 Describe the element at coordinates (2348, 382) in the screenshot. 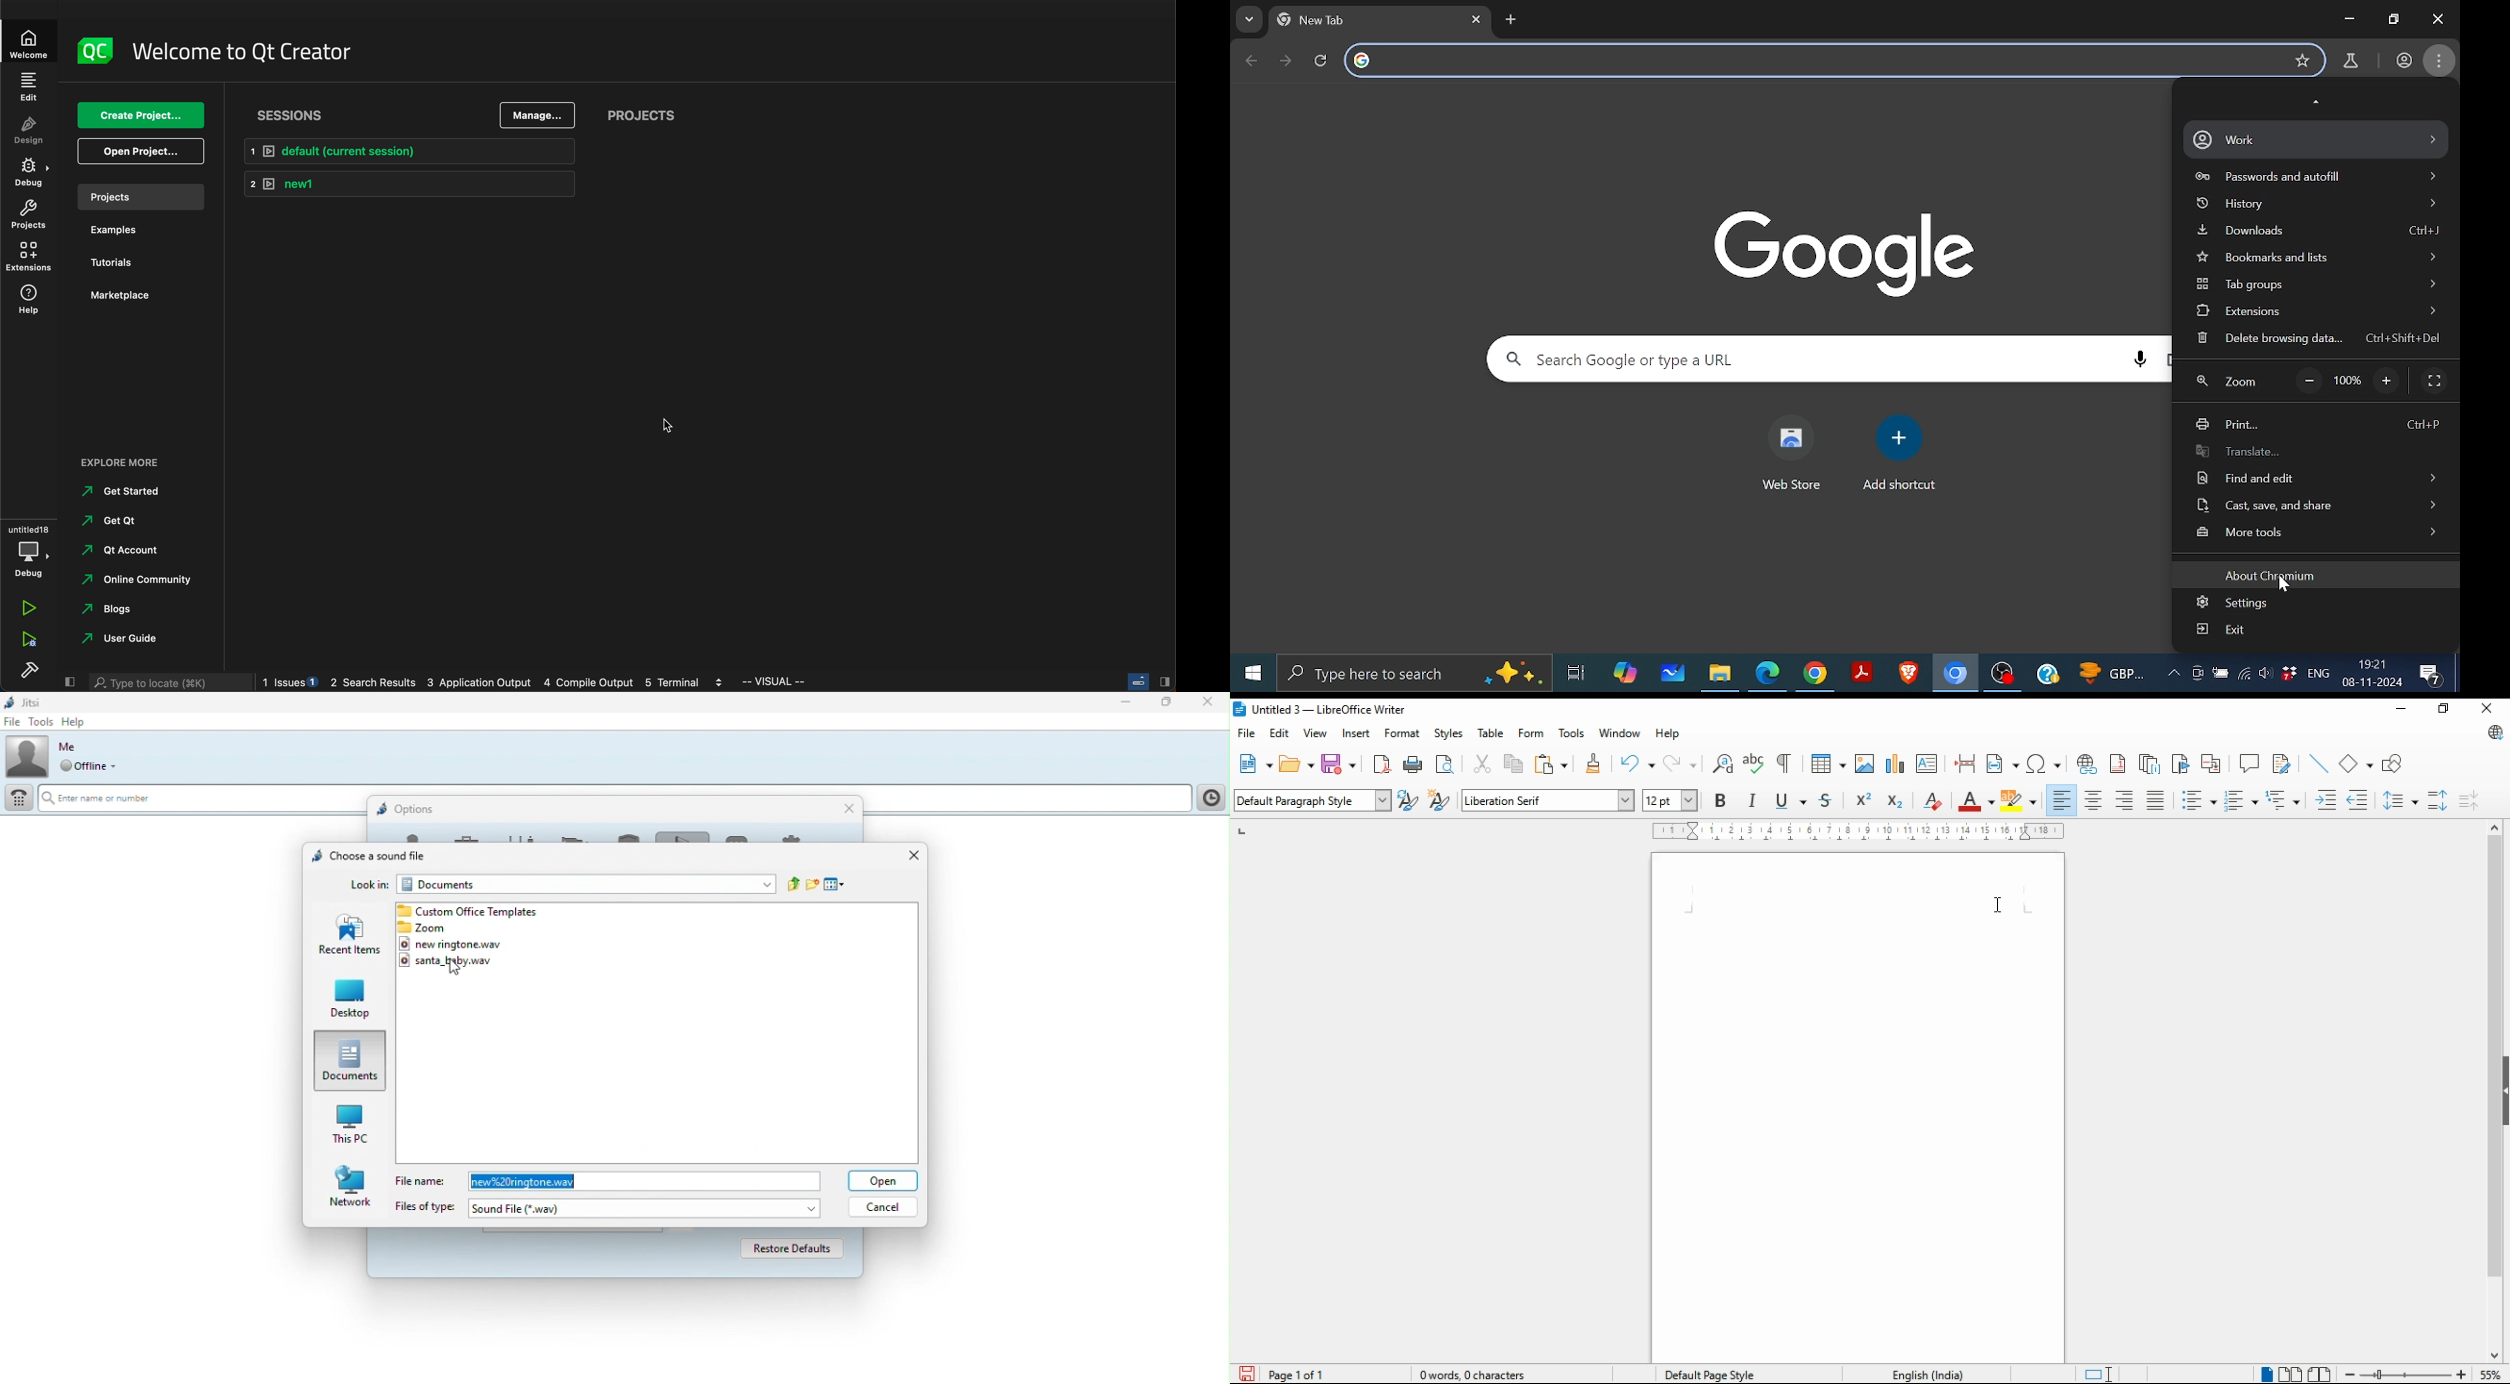

I see `100%` at that location.